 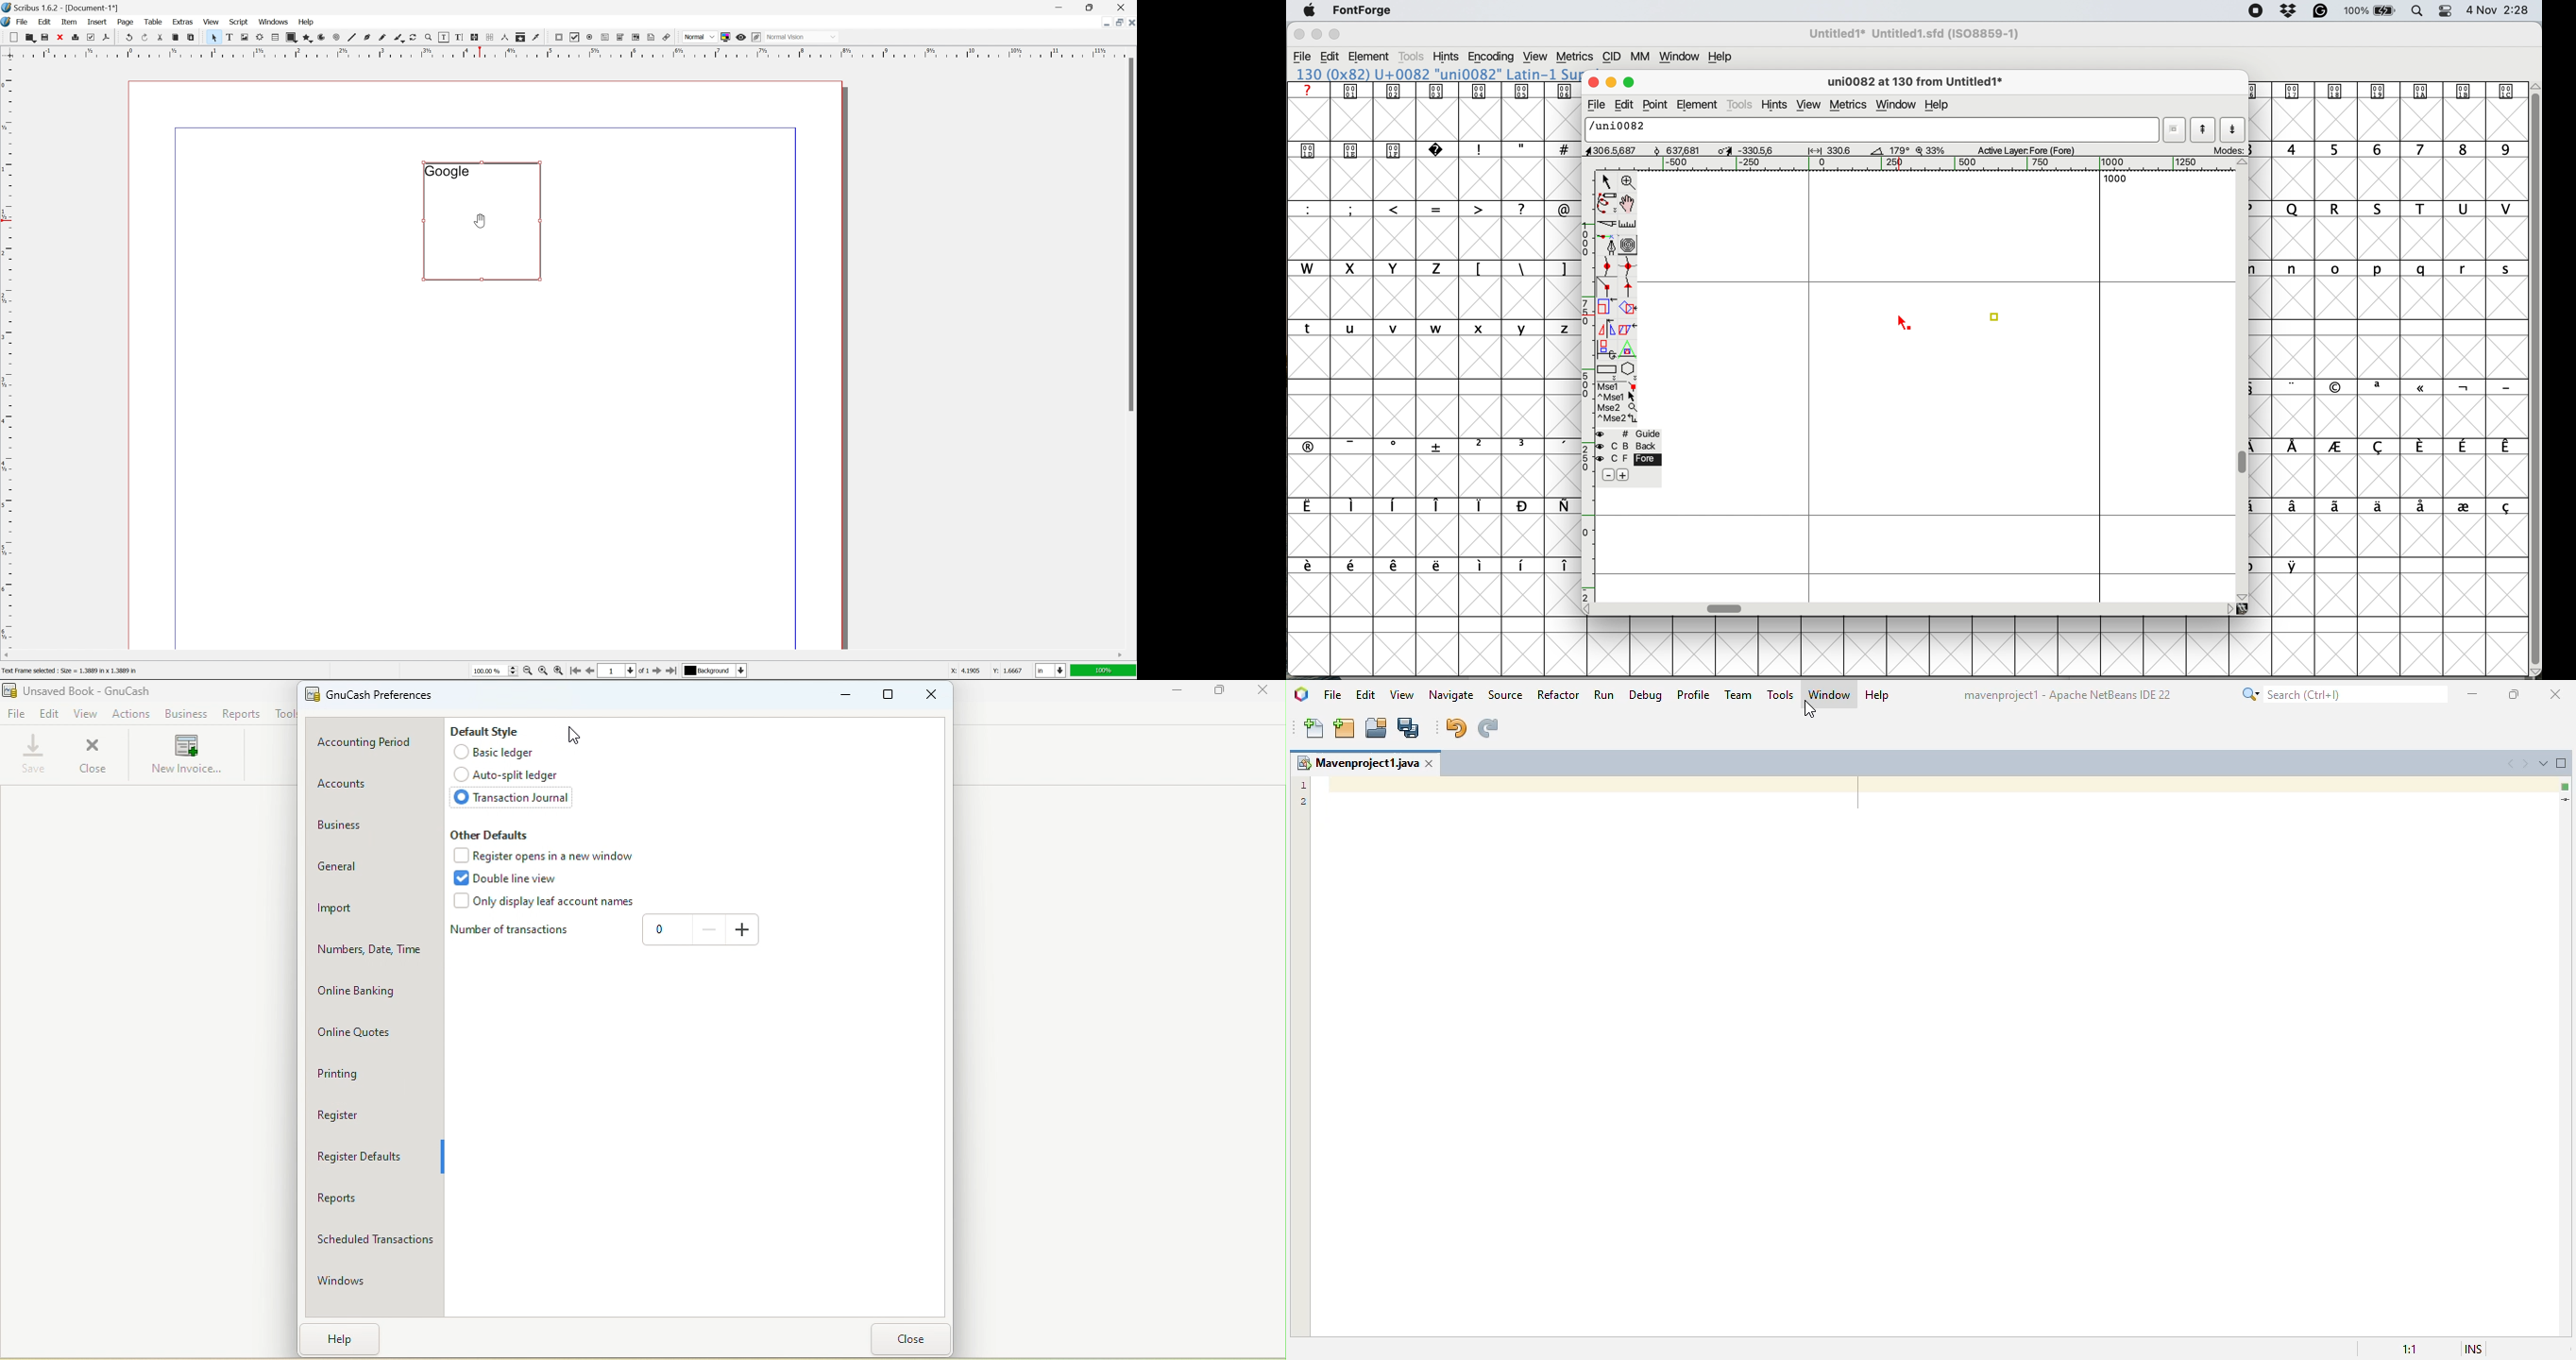 What do you see at coordinates (1609, 224) in the screenshot?
I see `cut splines in two` at bounding box center [1609, 224].